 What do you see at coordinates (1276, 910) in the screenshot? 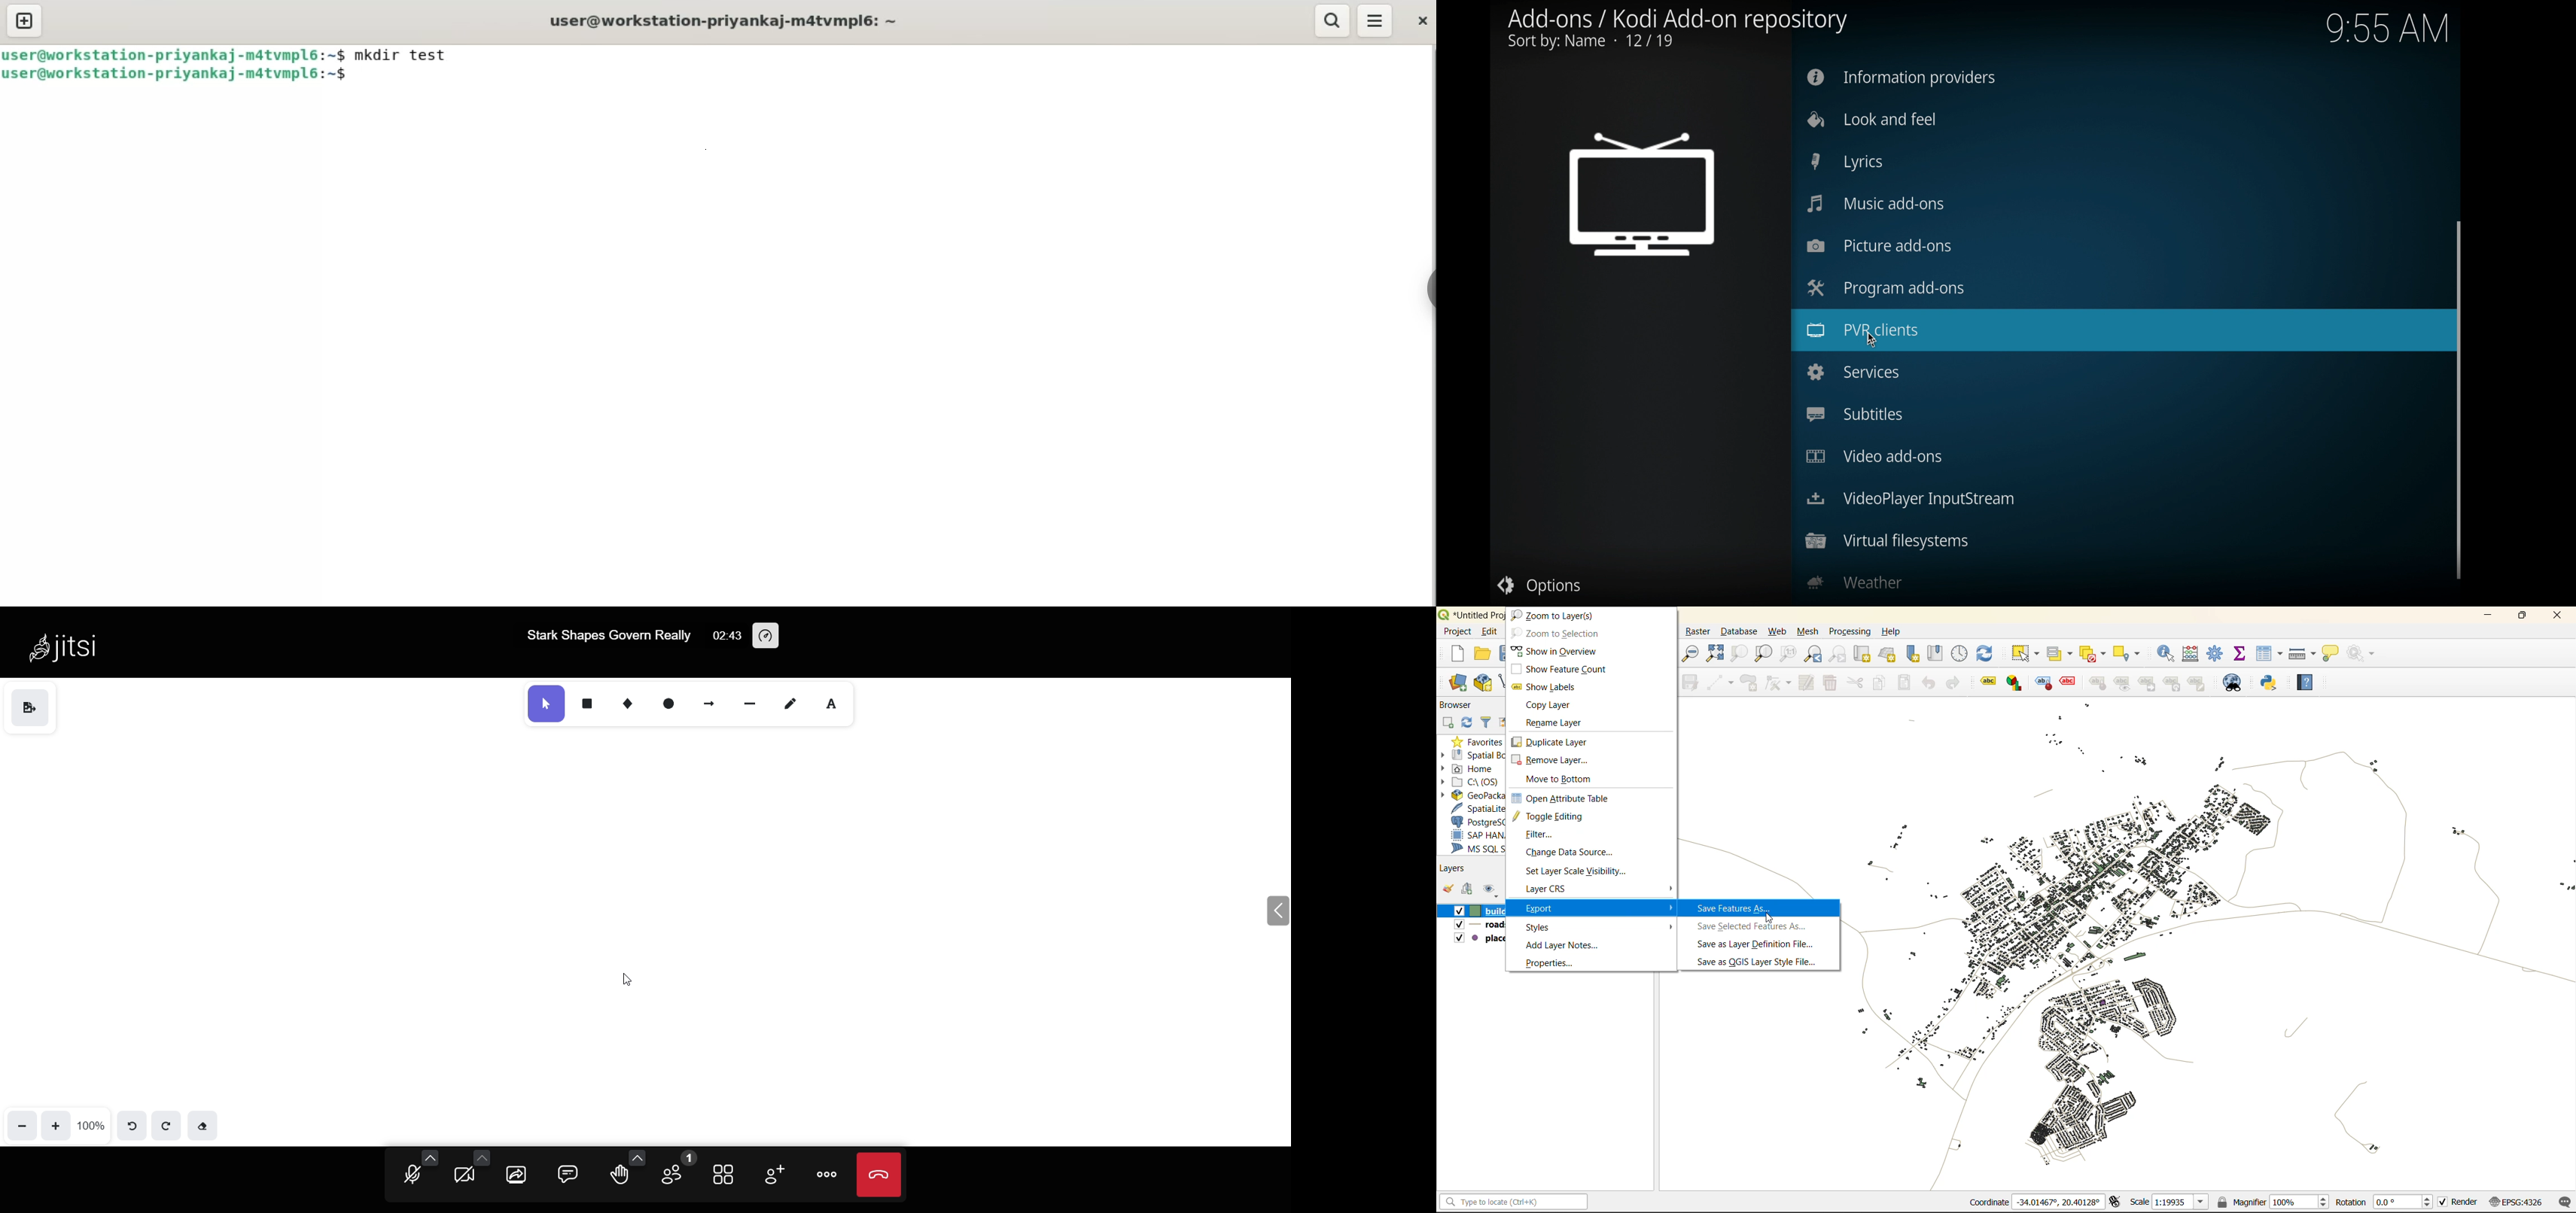
I see `expand` at bounding box center [1276, 910].